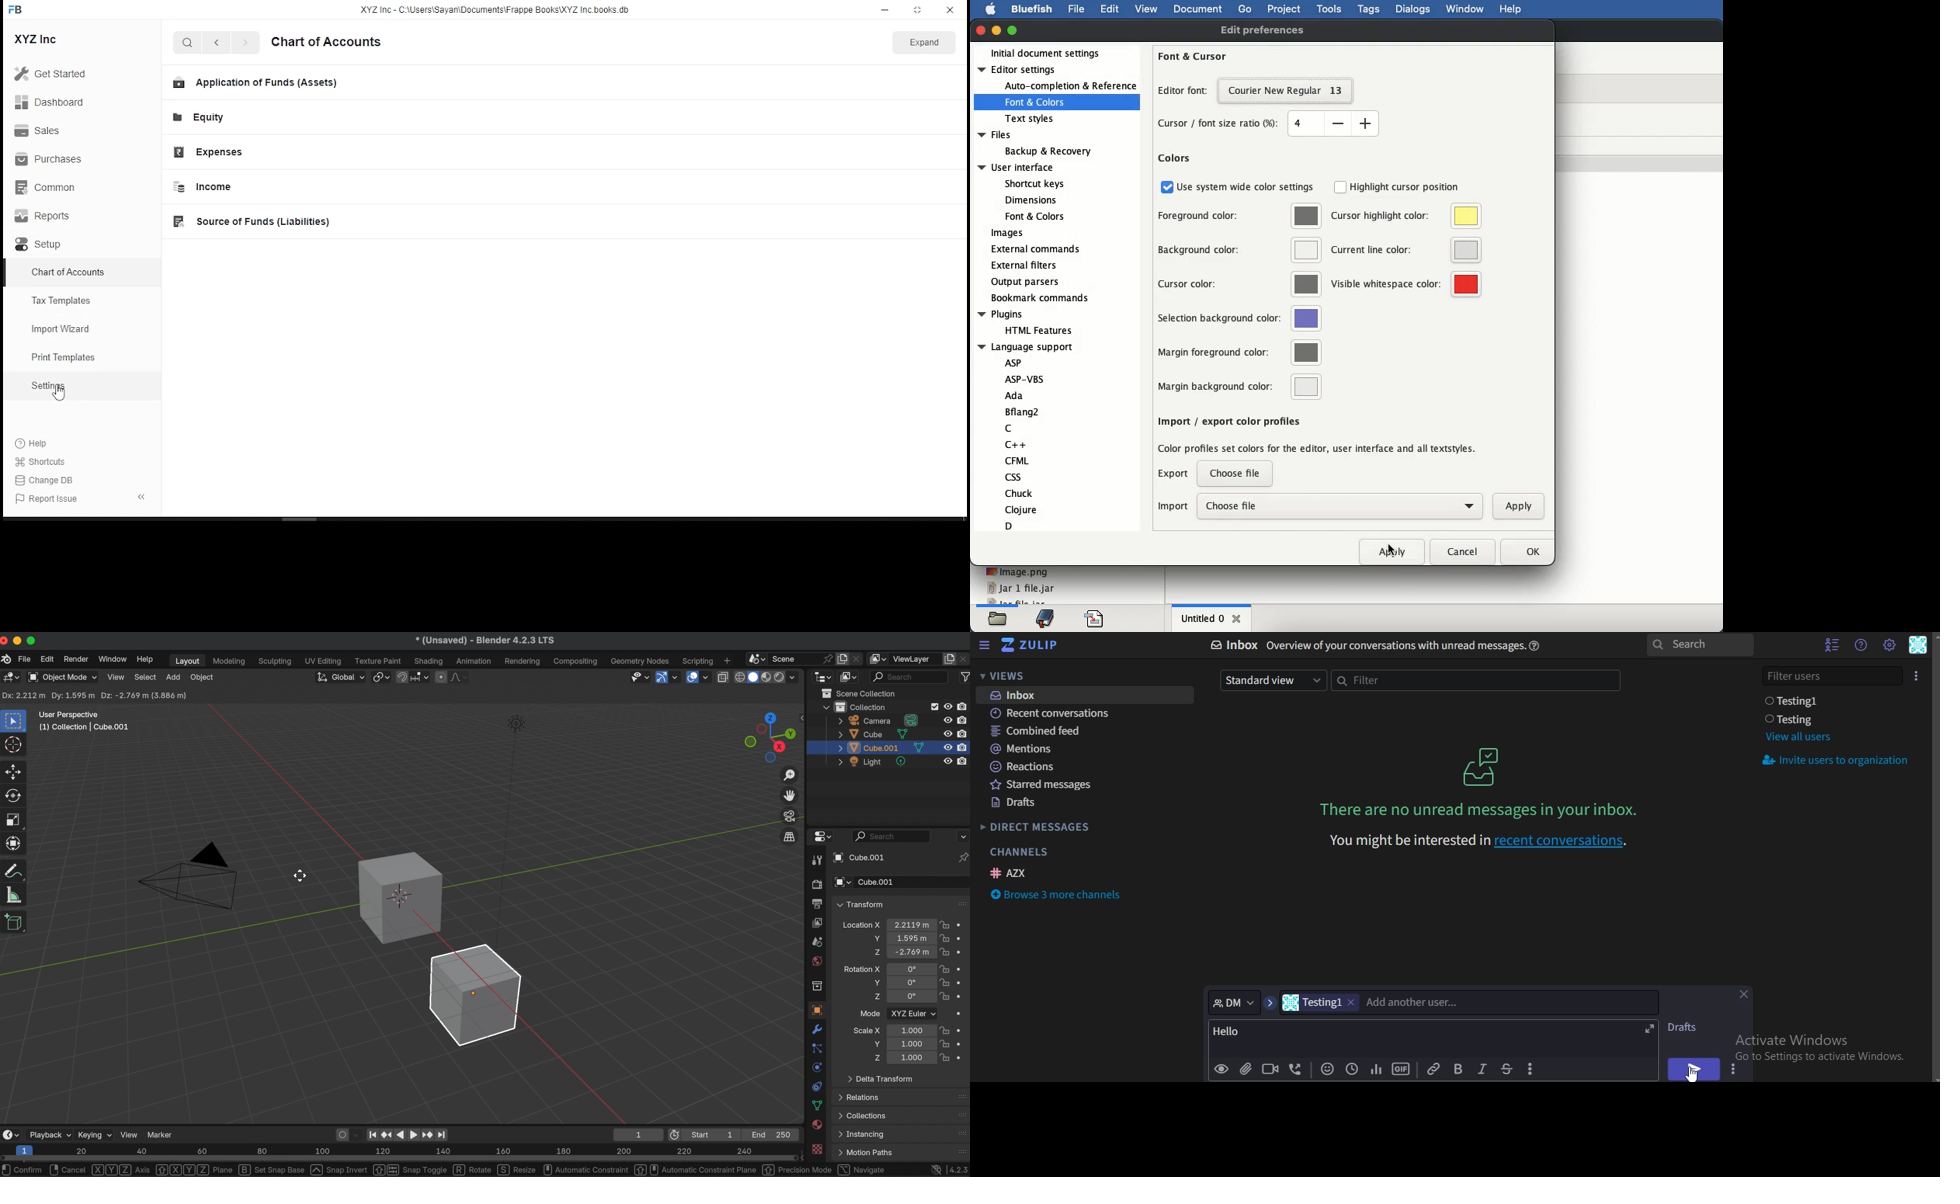 The height and width of the screenshot is (1204, 1960). Describe the element at coordinates (863, 1135) in the screenshot. I see `instancing` at that location.